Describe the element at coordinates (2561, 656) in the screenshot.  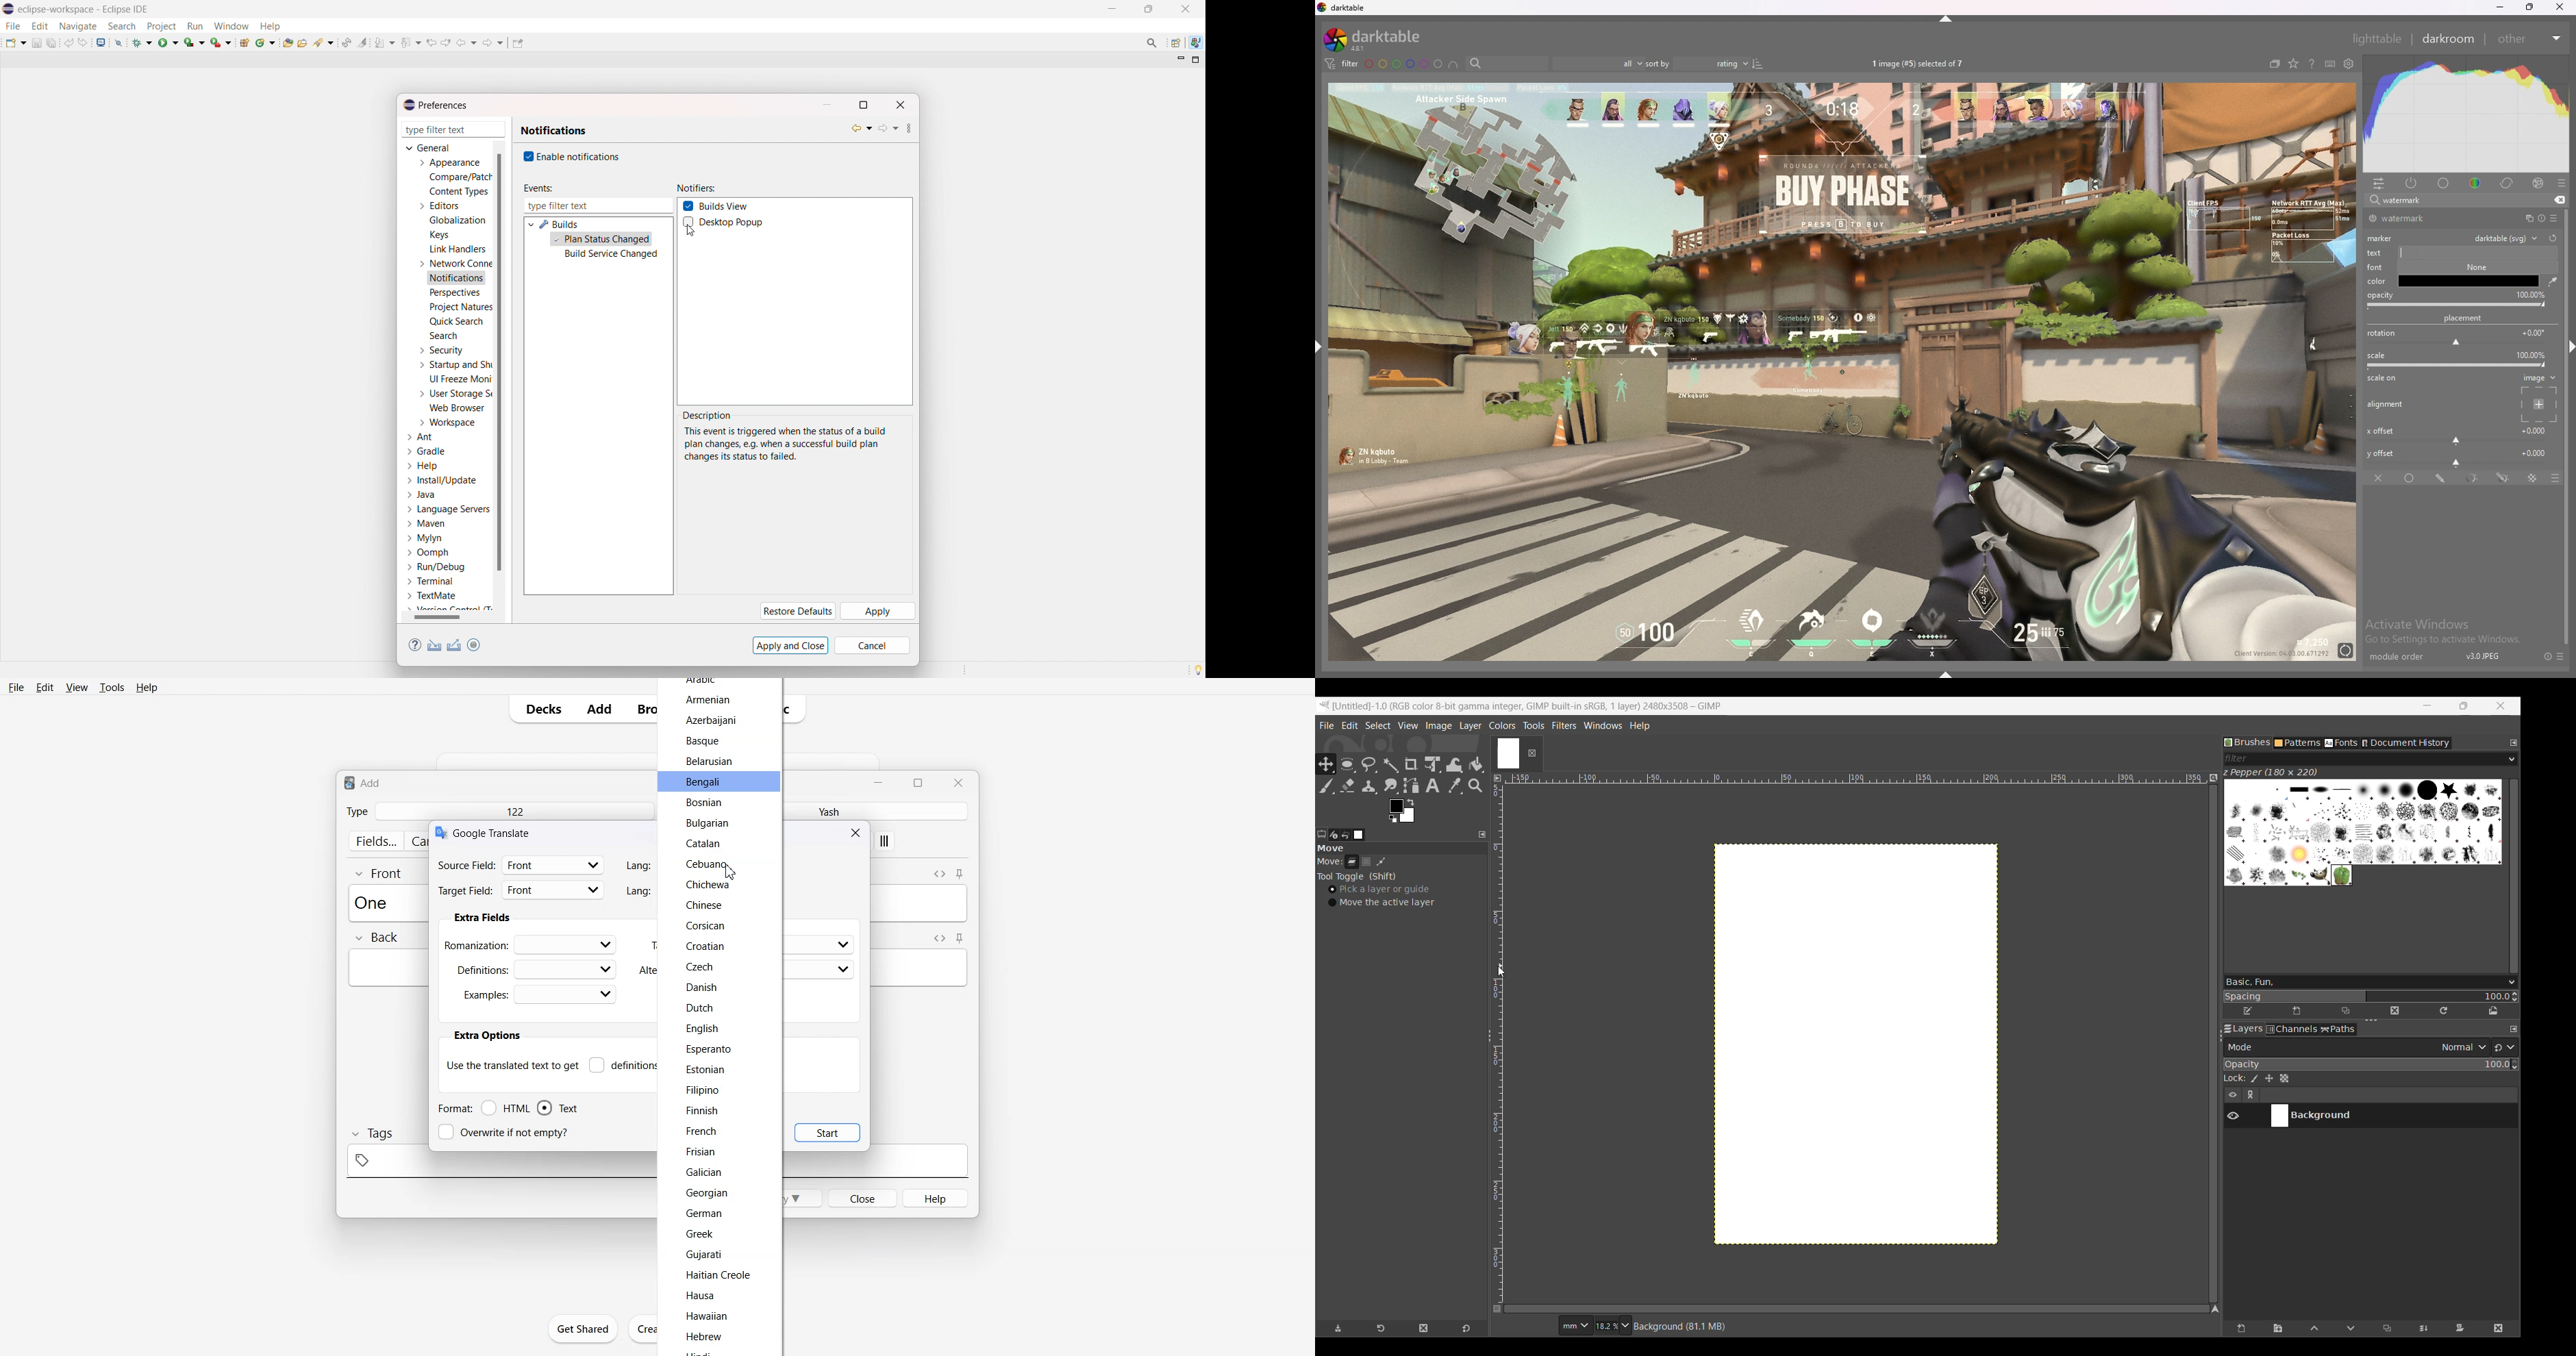
I see `presets` at that location.